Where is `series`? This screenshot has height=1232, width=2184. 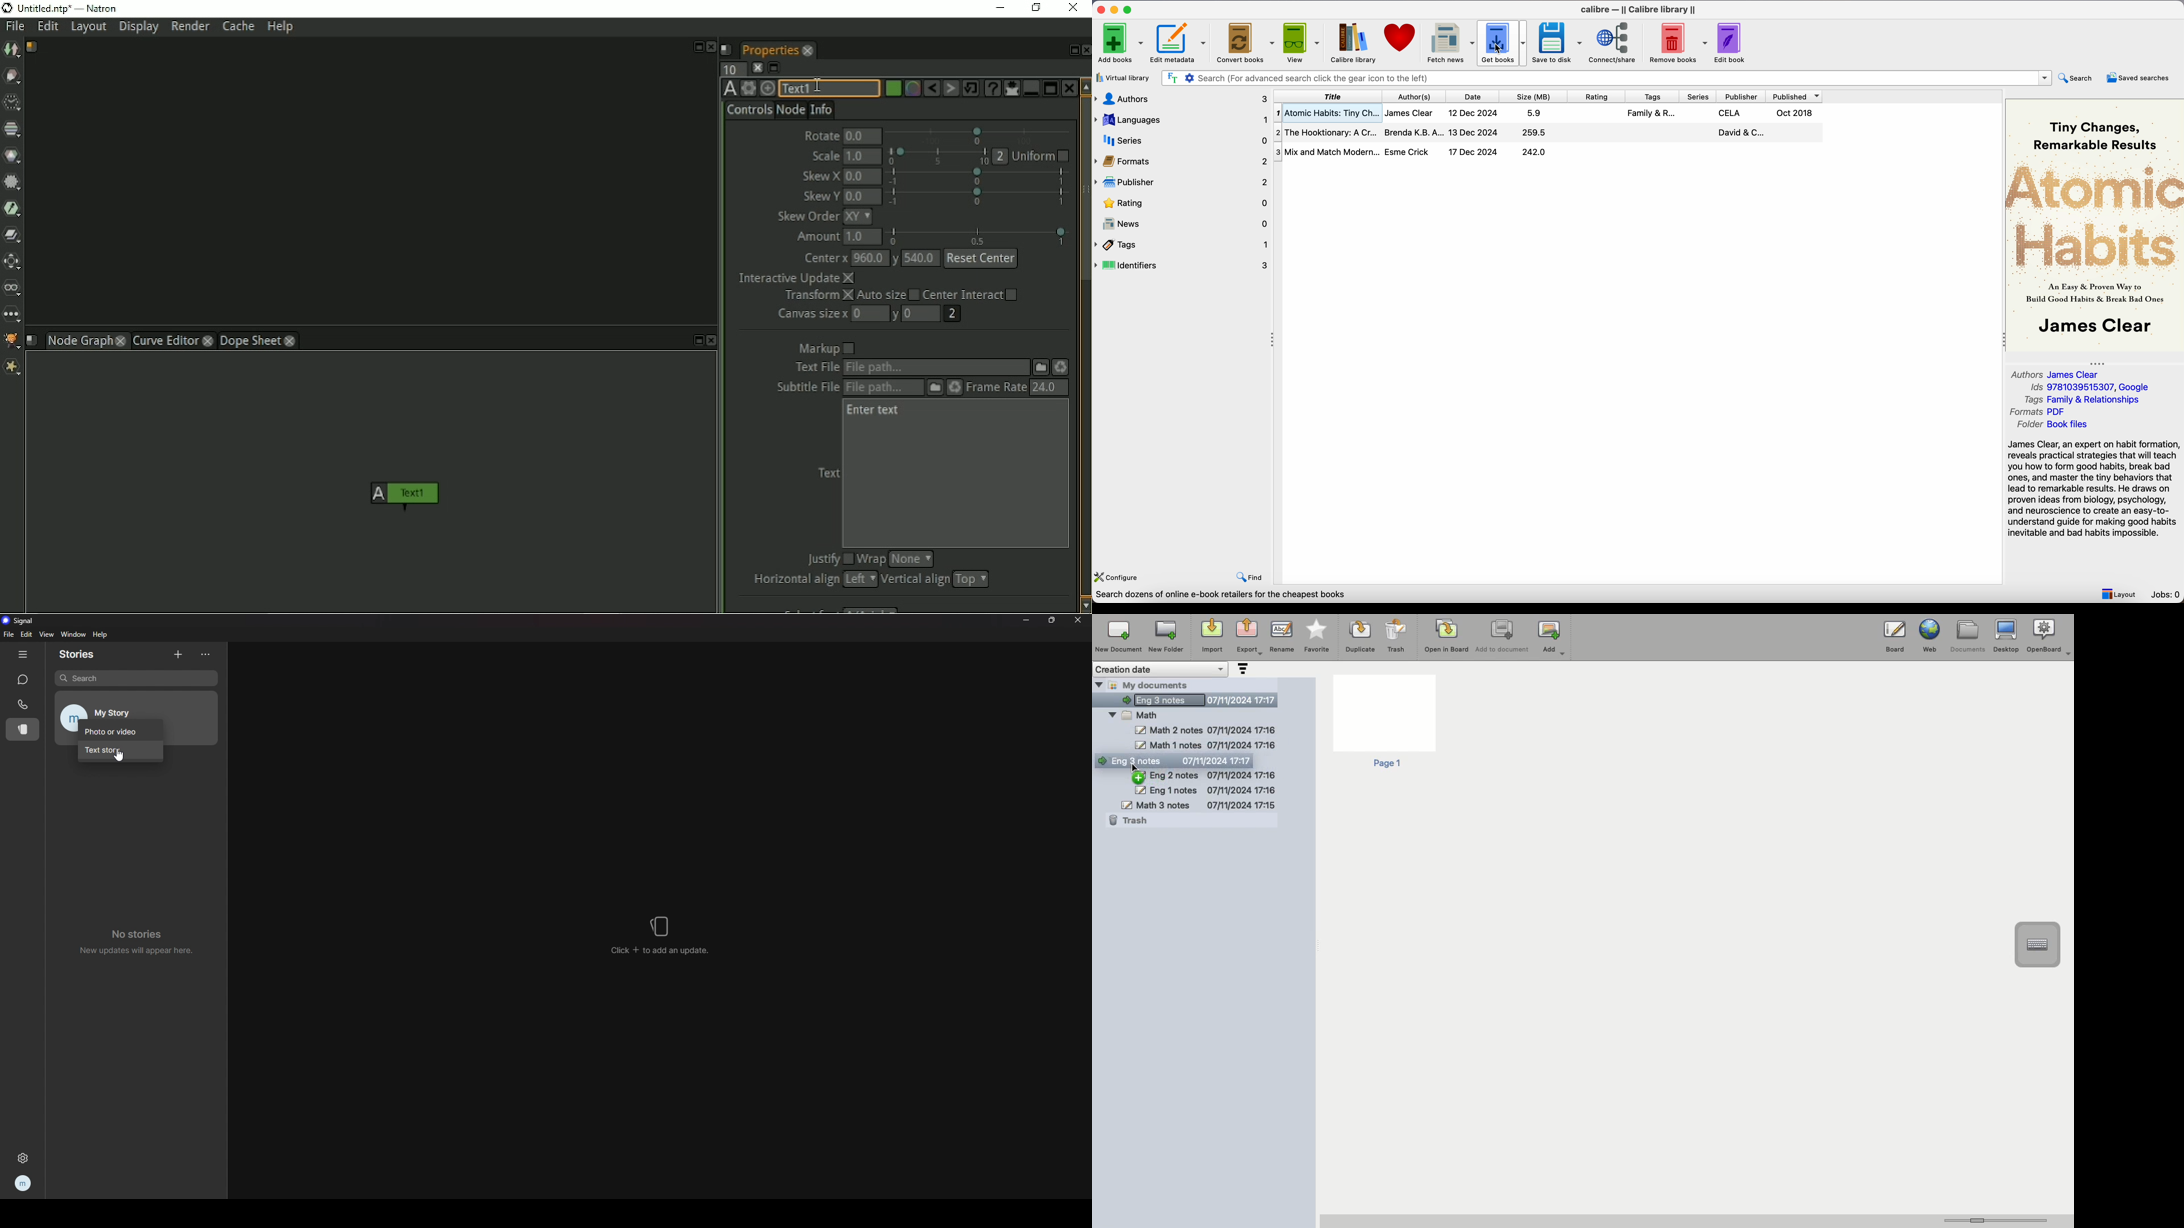
series is located at coordinates (1697, 96).